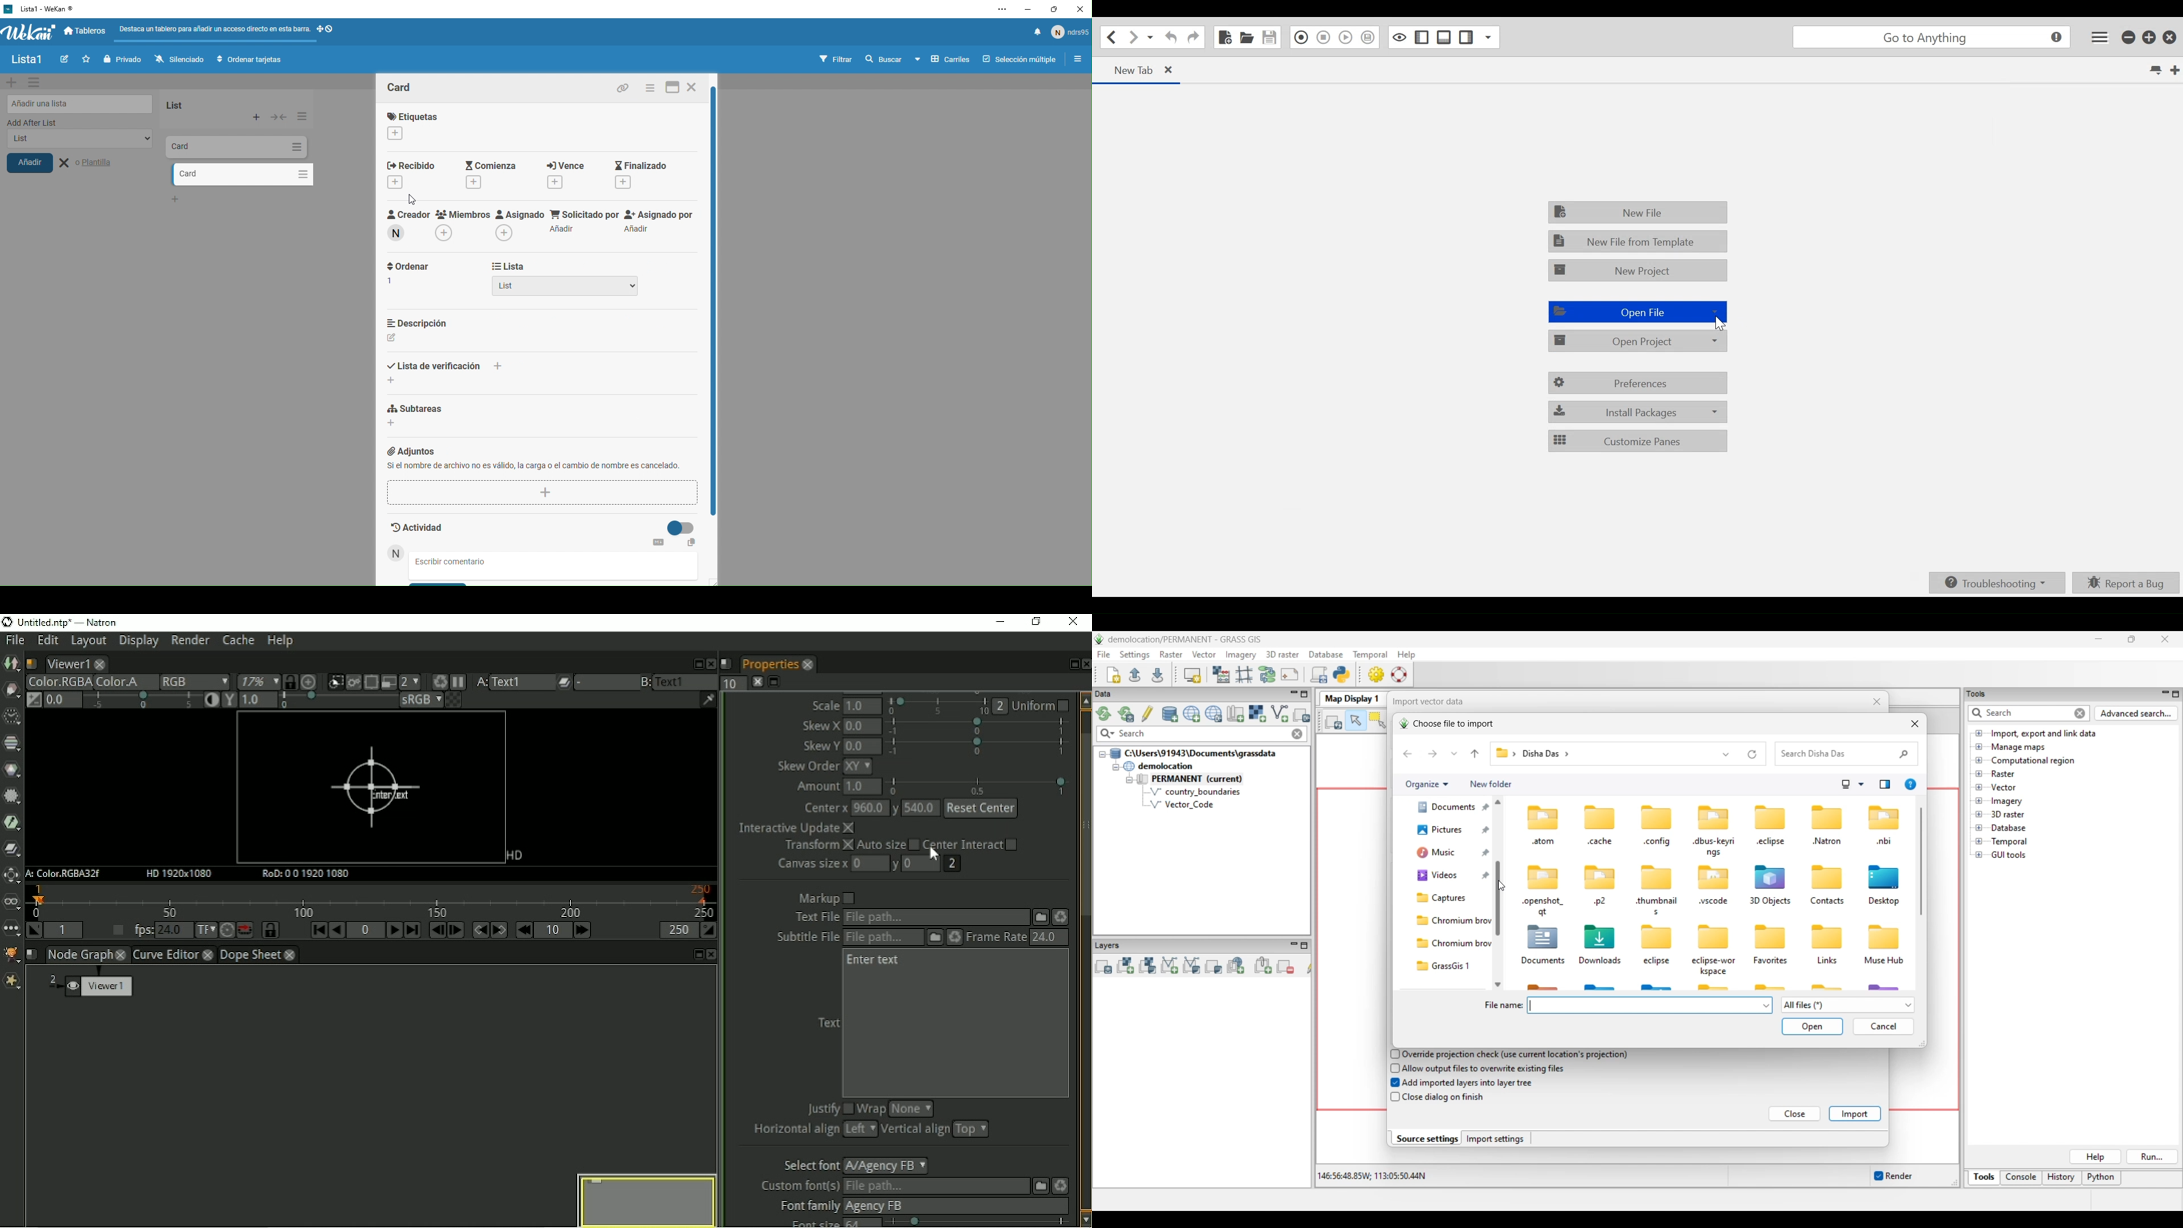 The image size is (2184, 1232). I want to click on Creador, so click(405, 227).